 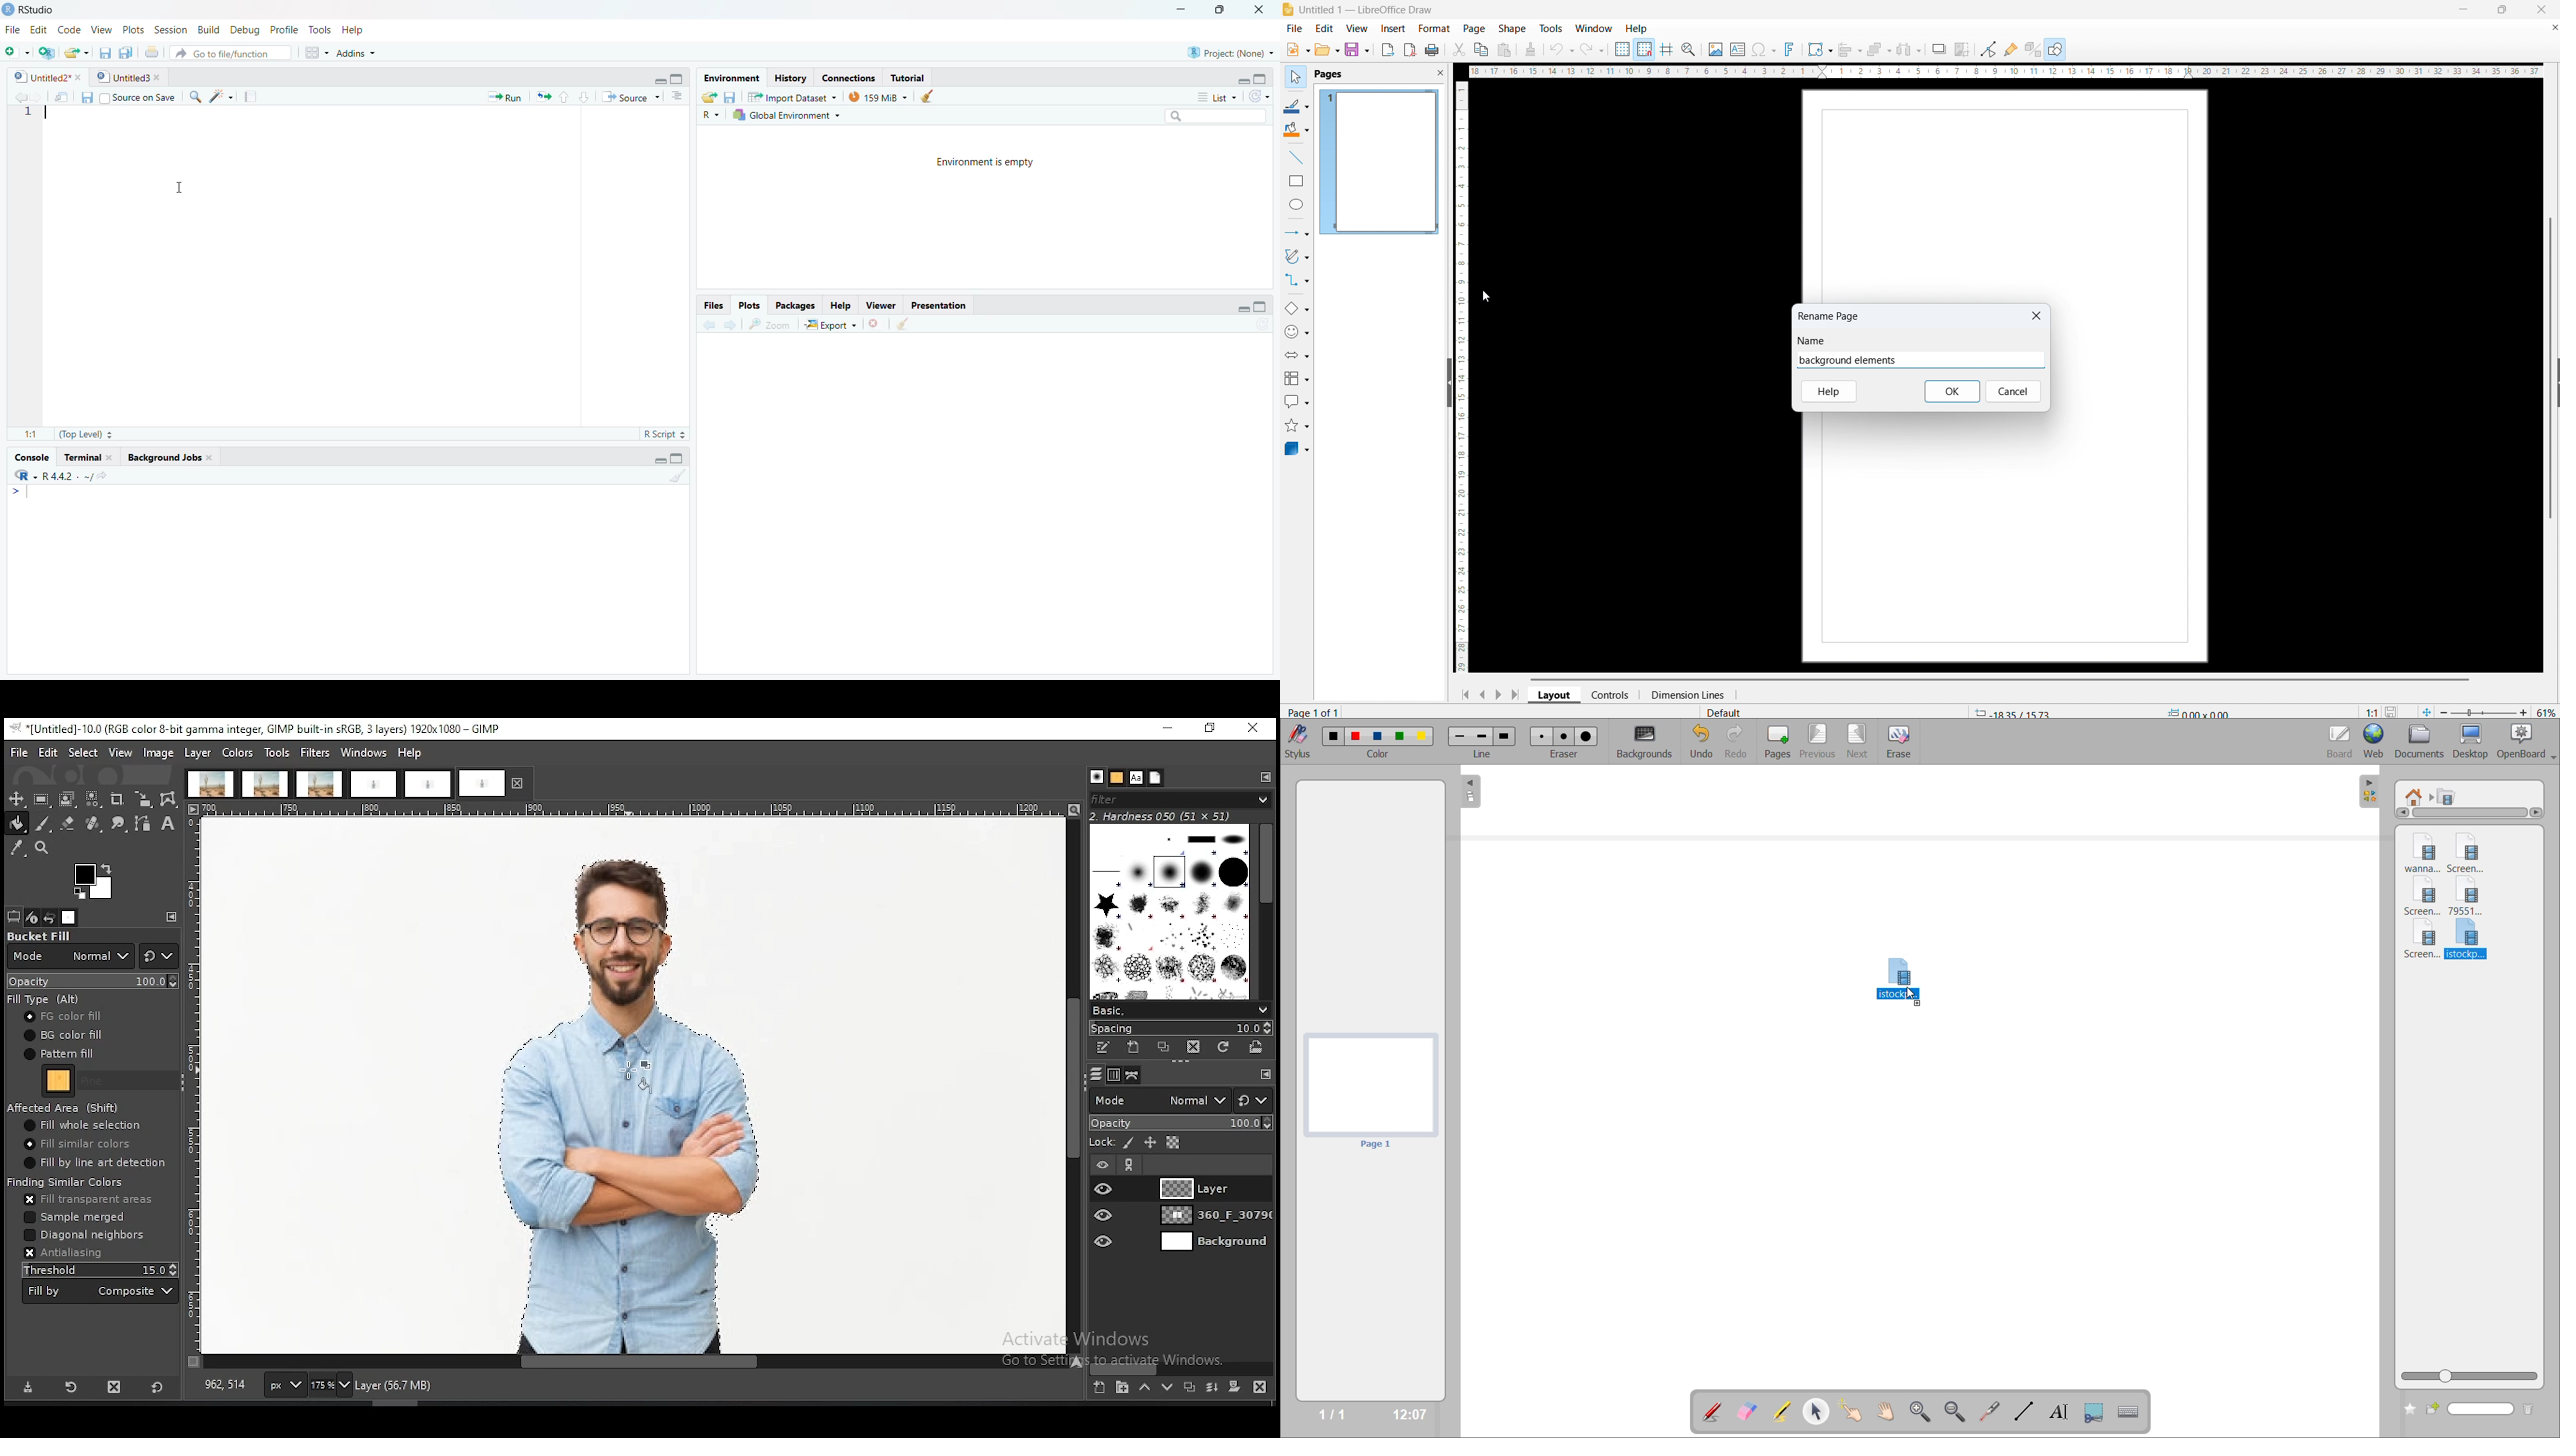 I want to click on create a new layer, so click(x=1100, y=1386).